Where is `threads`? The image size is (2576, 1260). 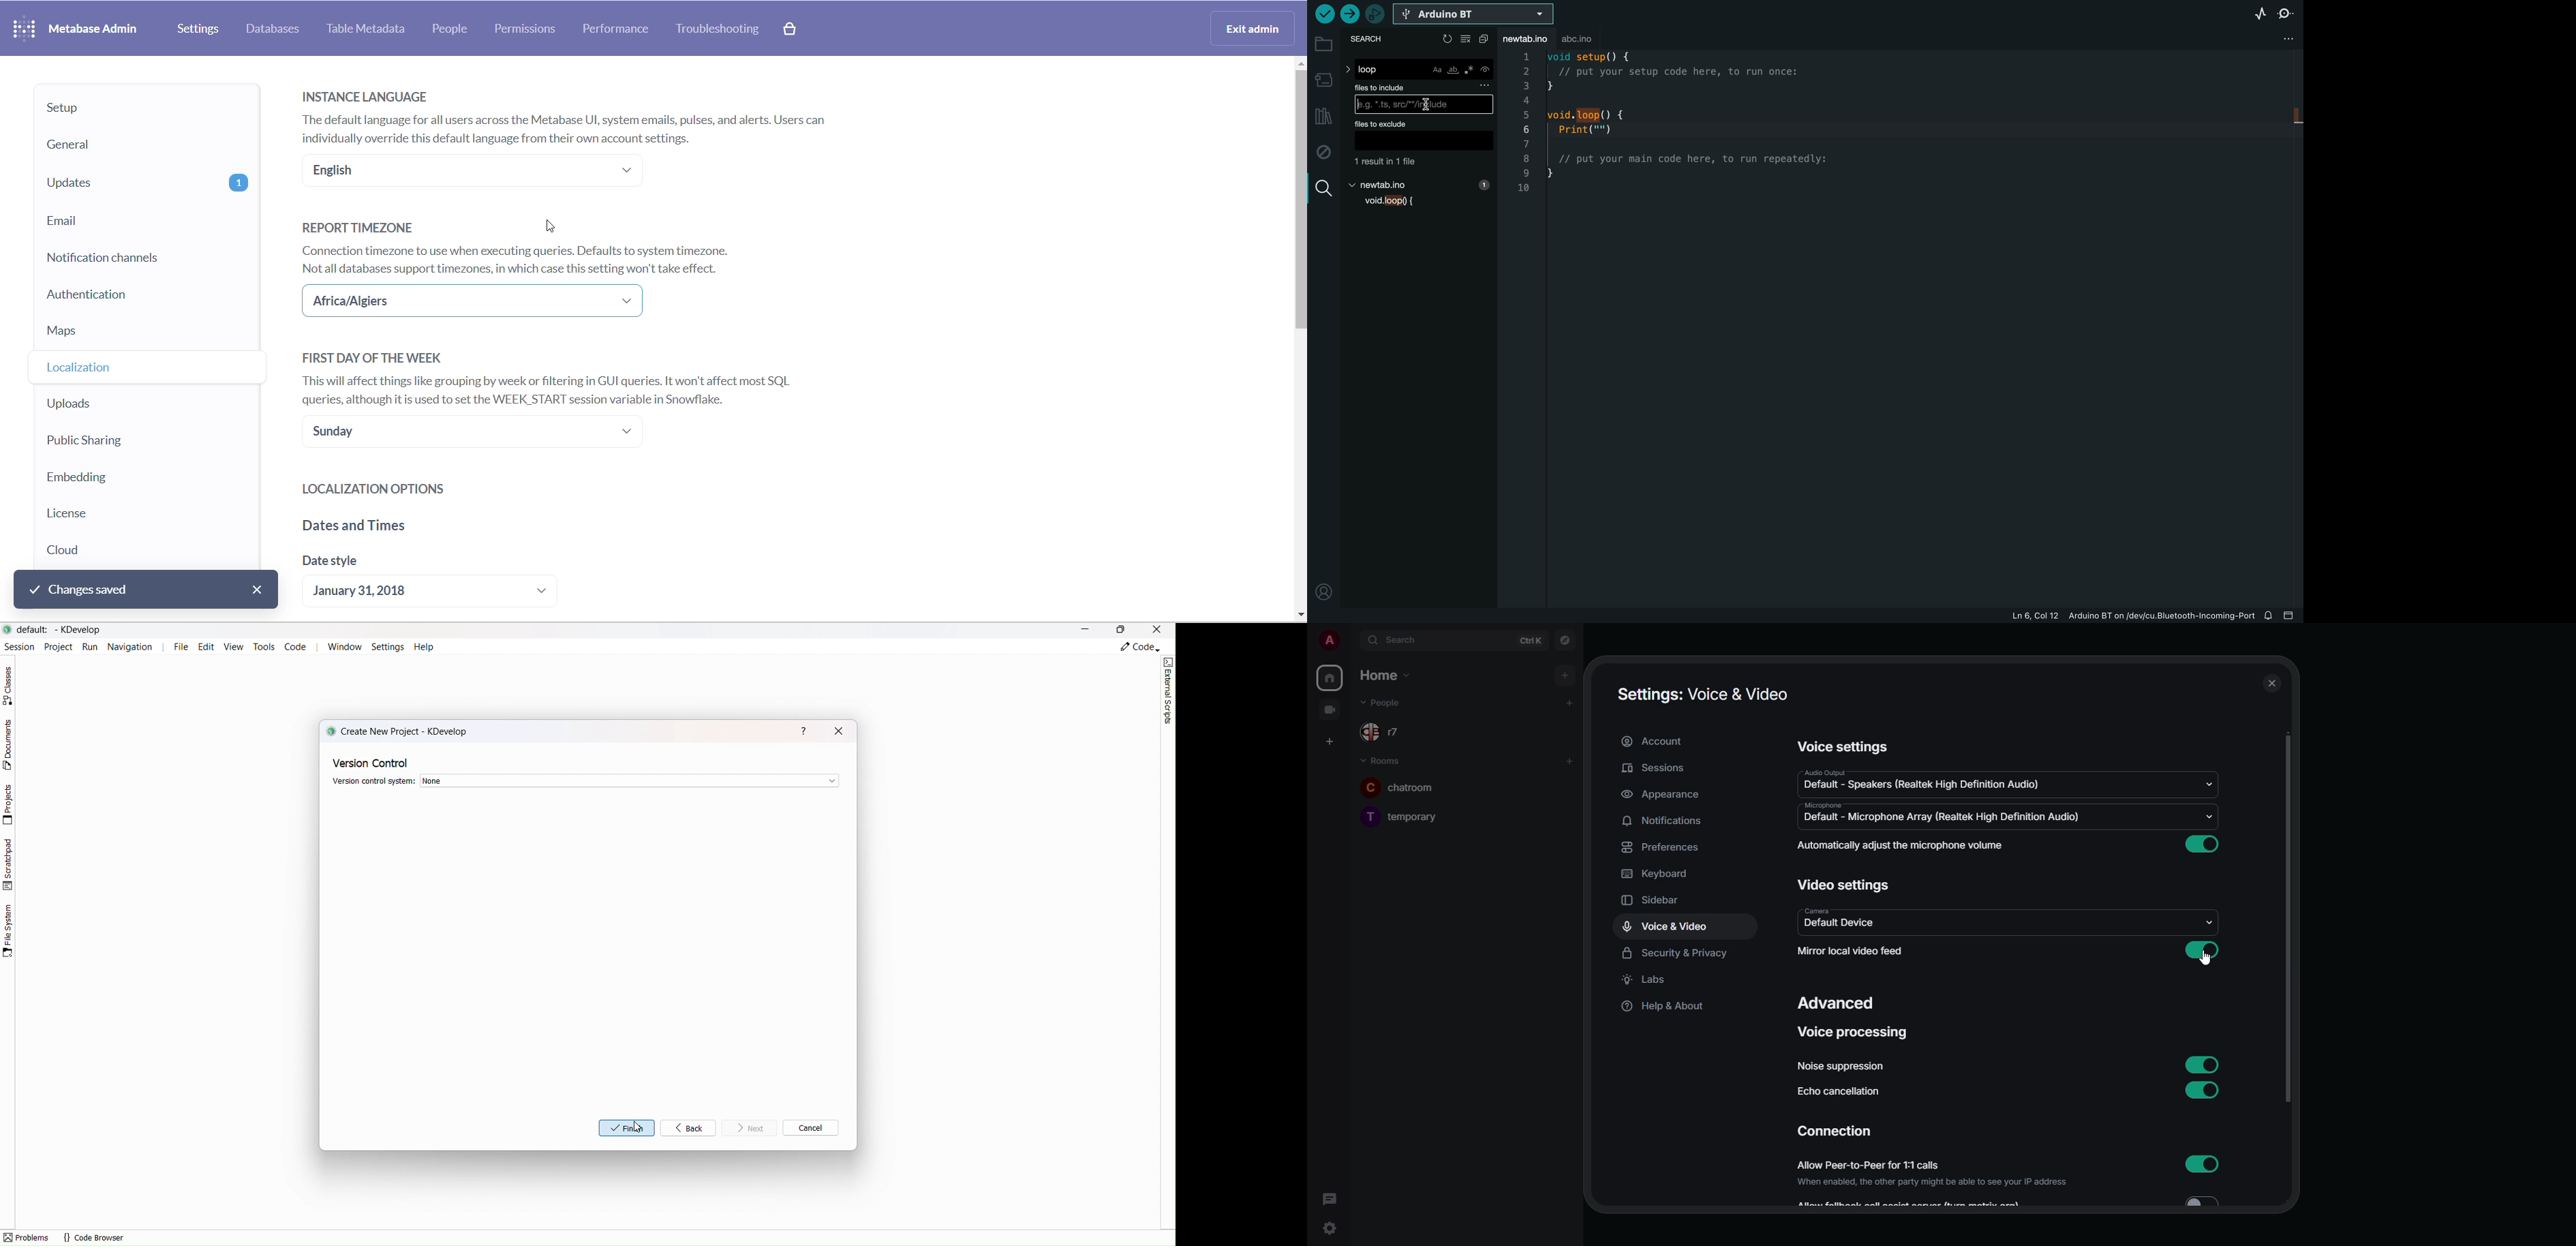
threads is located at coordinates (1330, 1199).